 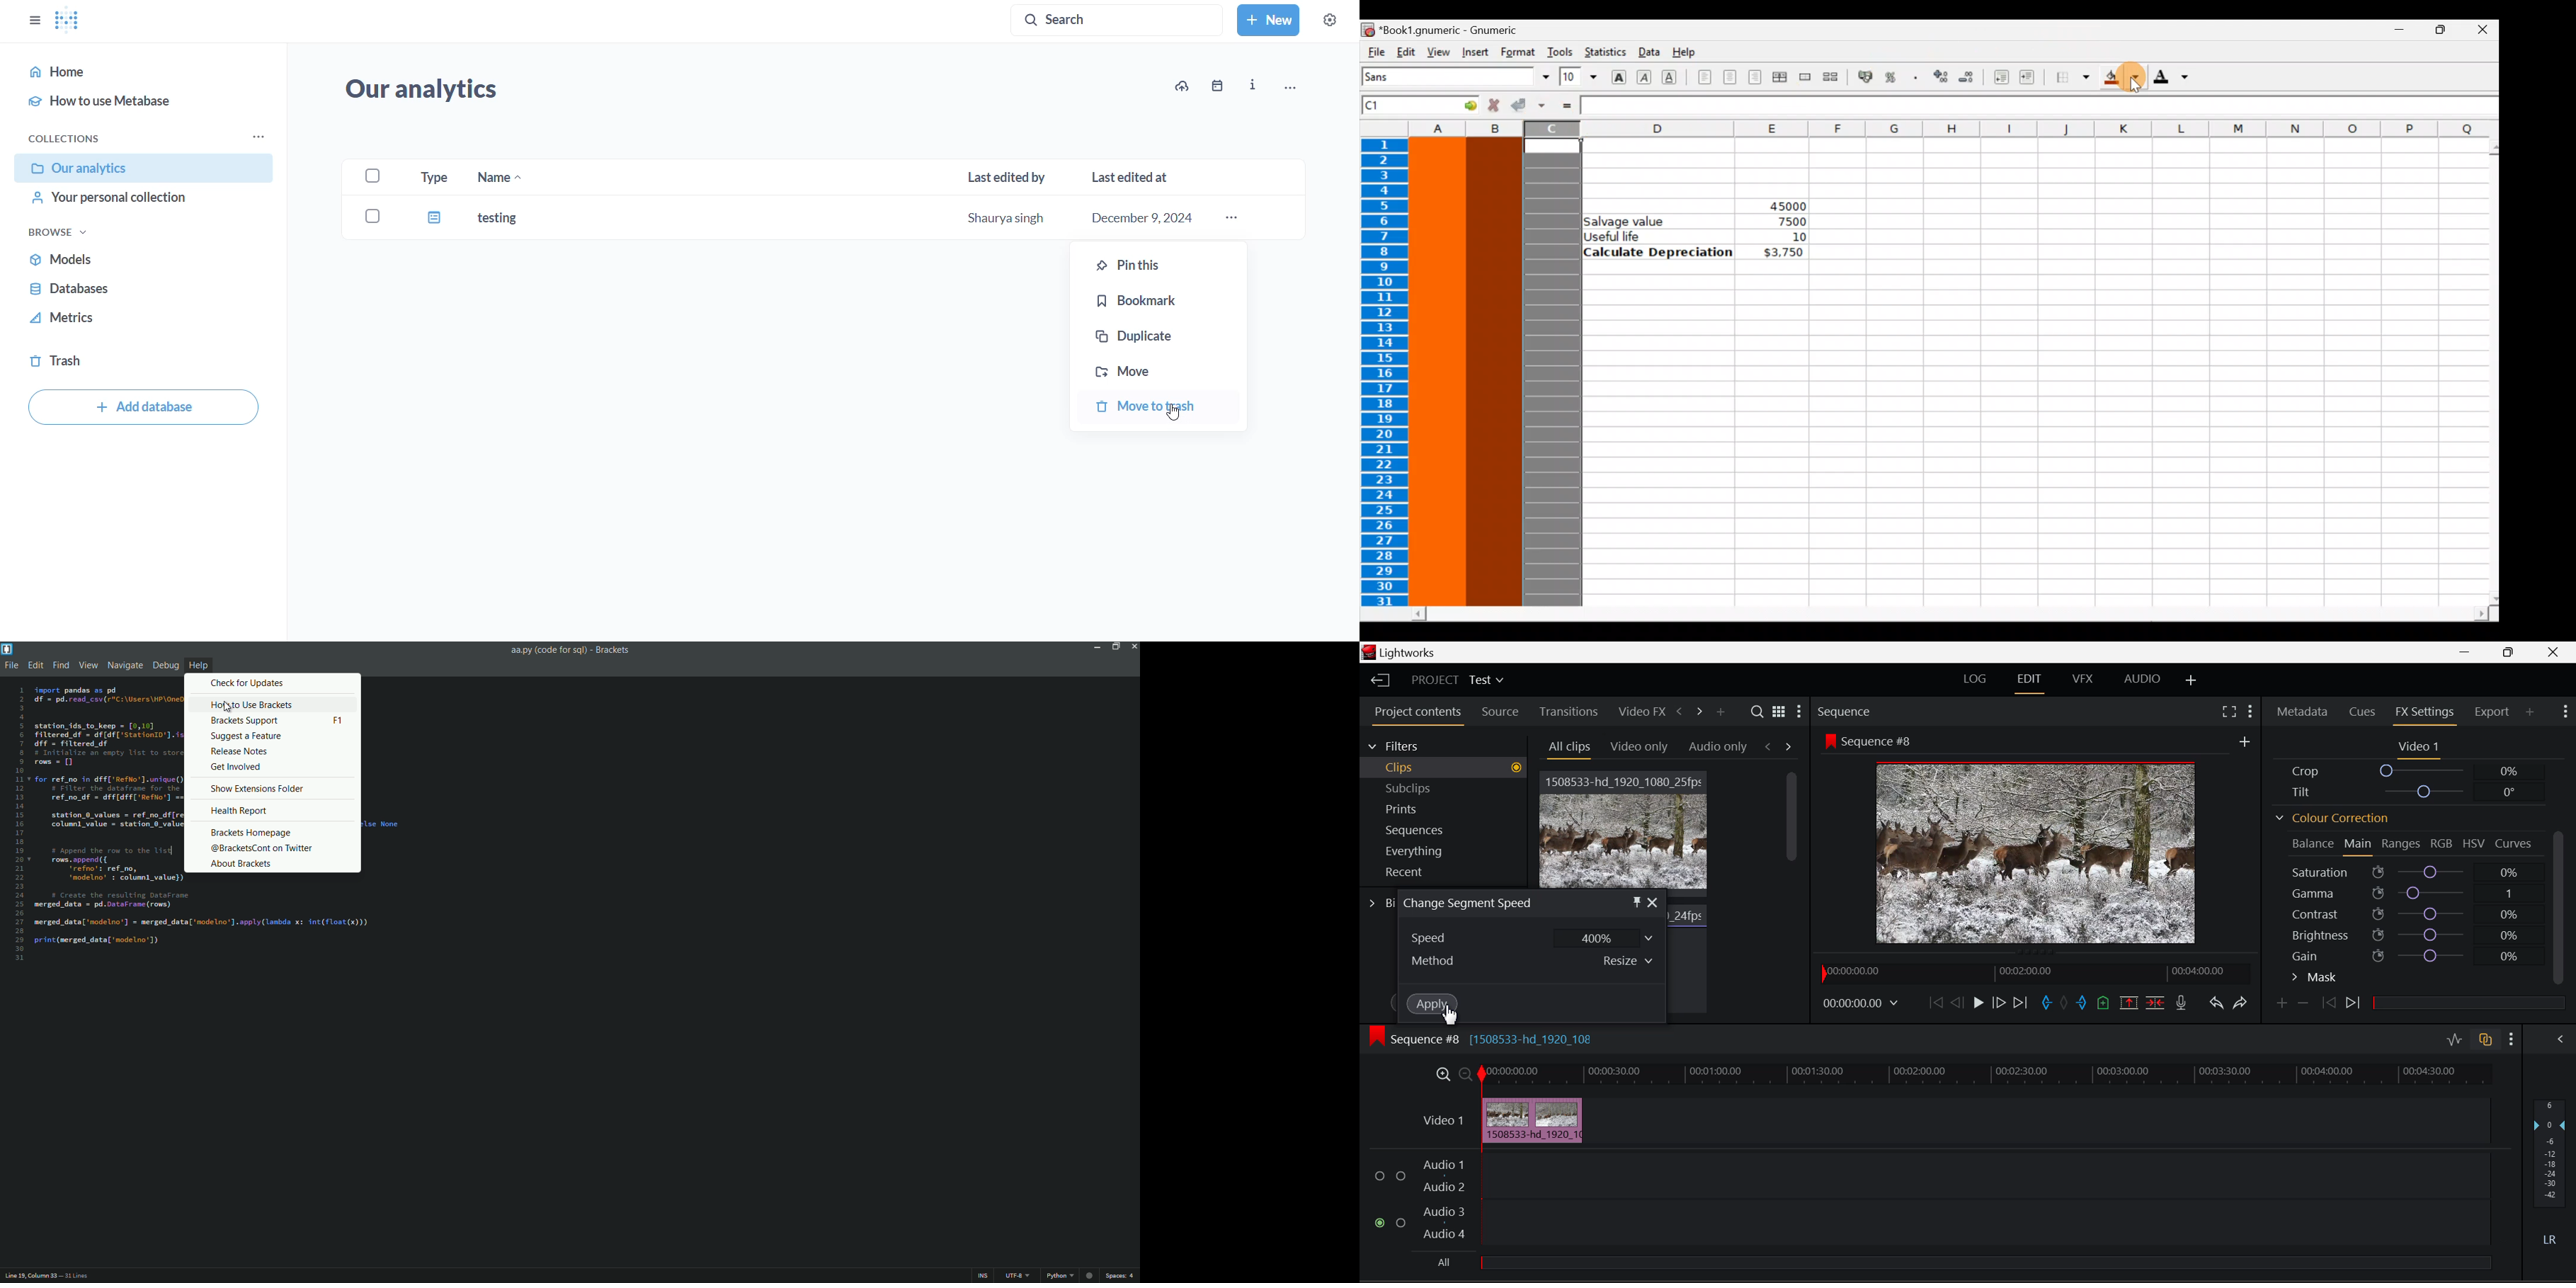 I want to click on Enter formula, so click(x=1566, y=105).